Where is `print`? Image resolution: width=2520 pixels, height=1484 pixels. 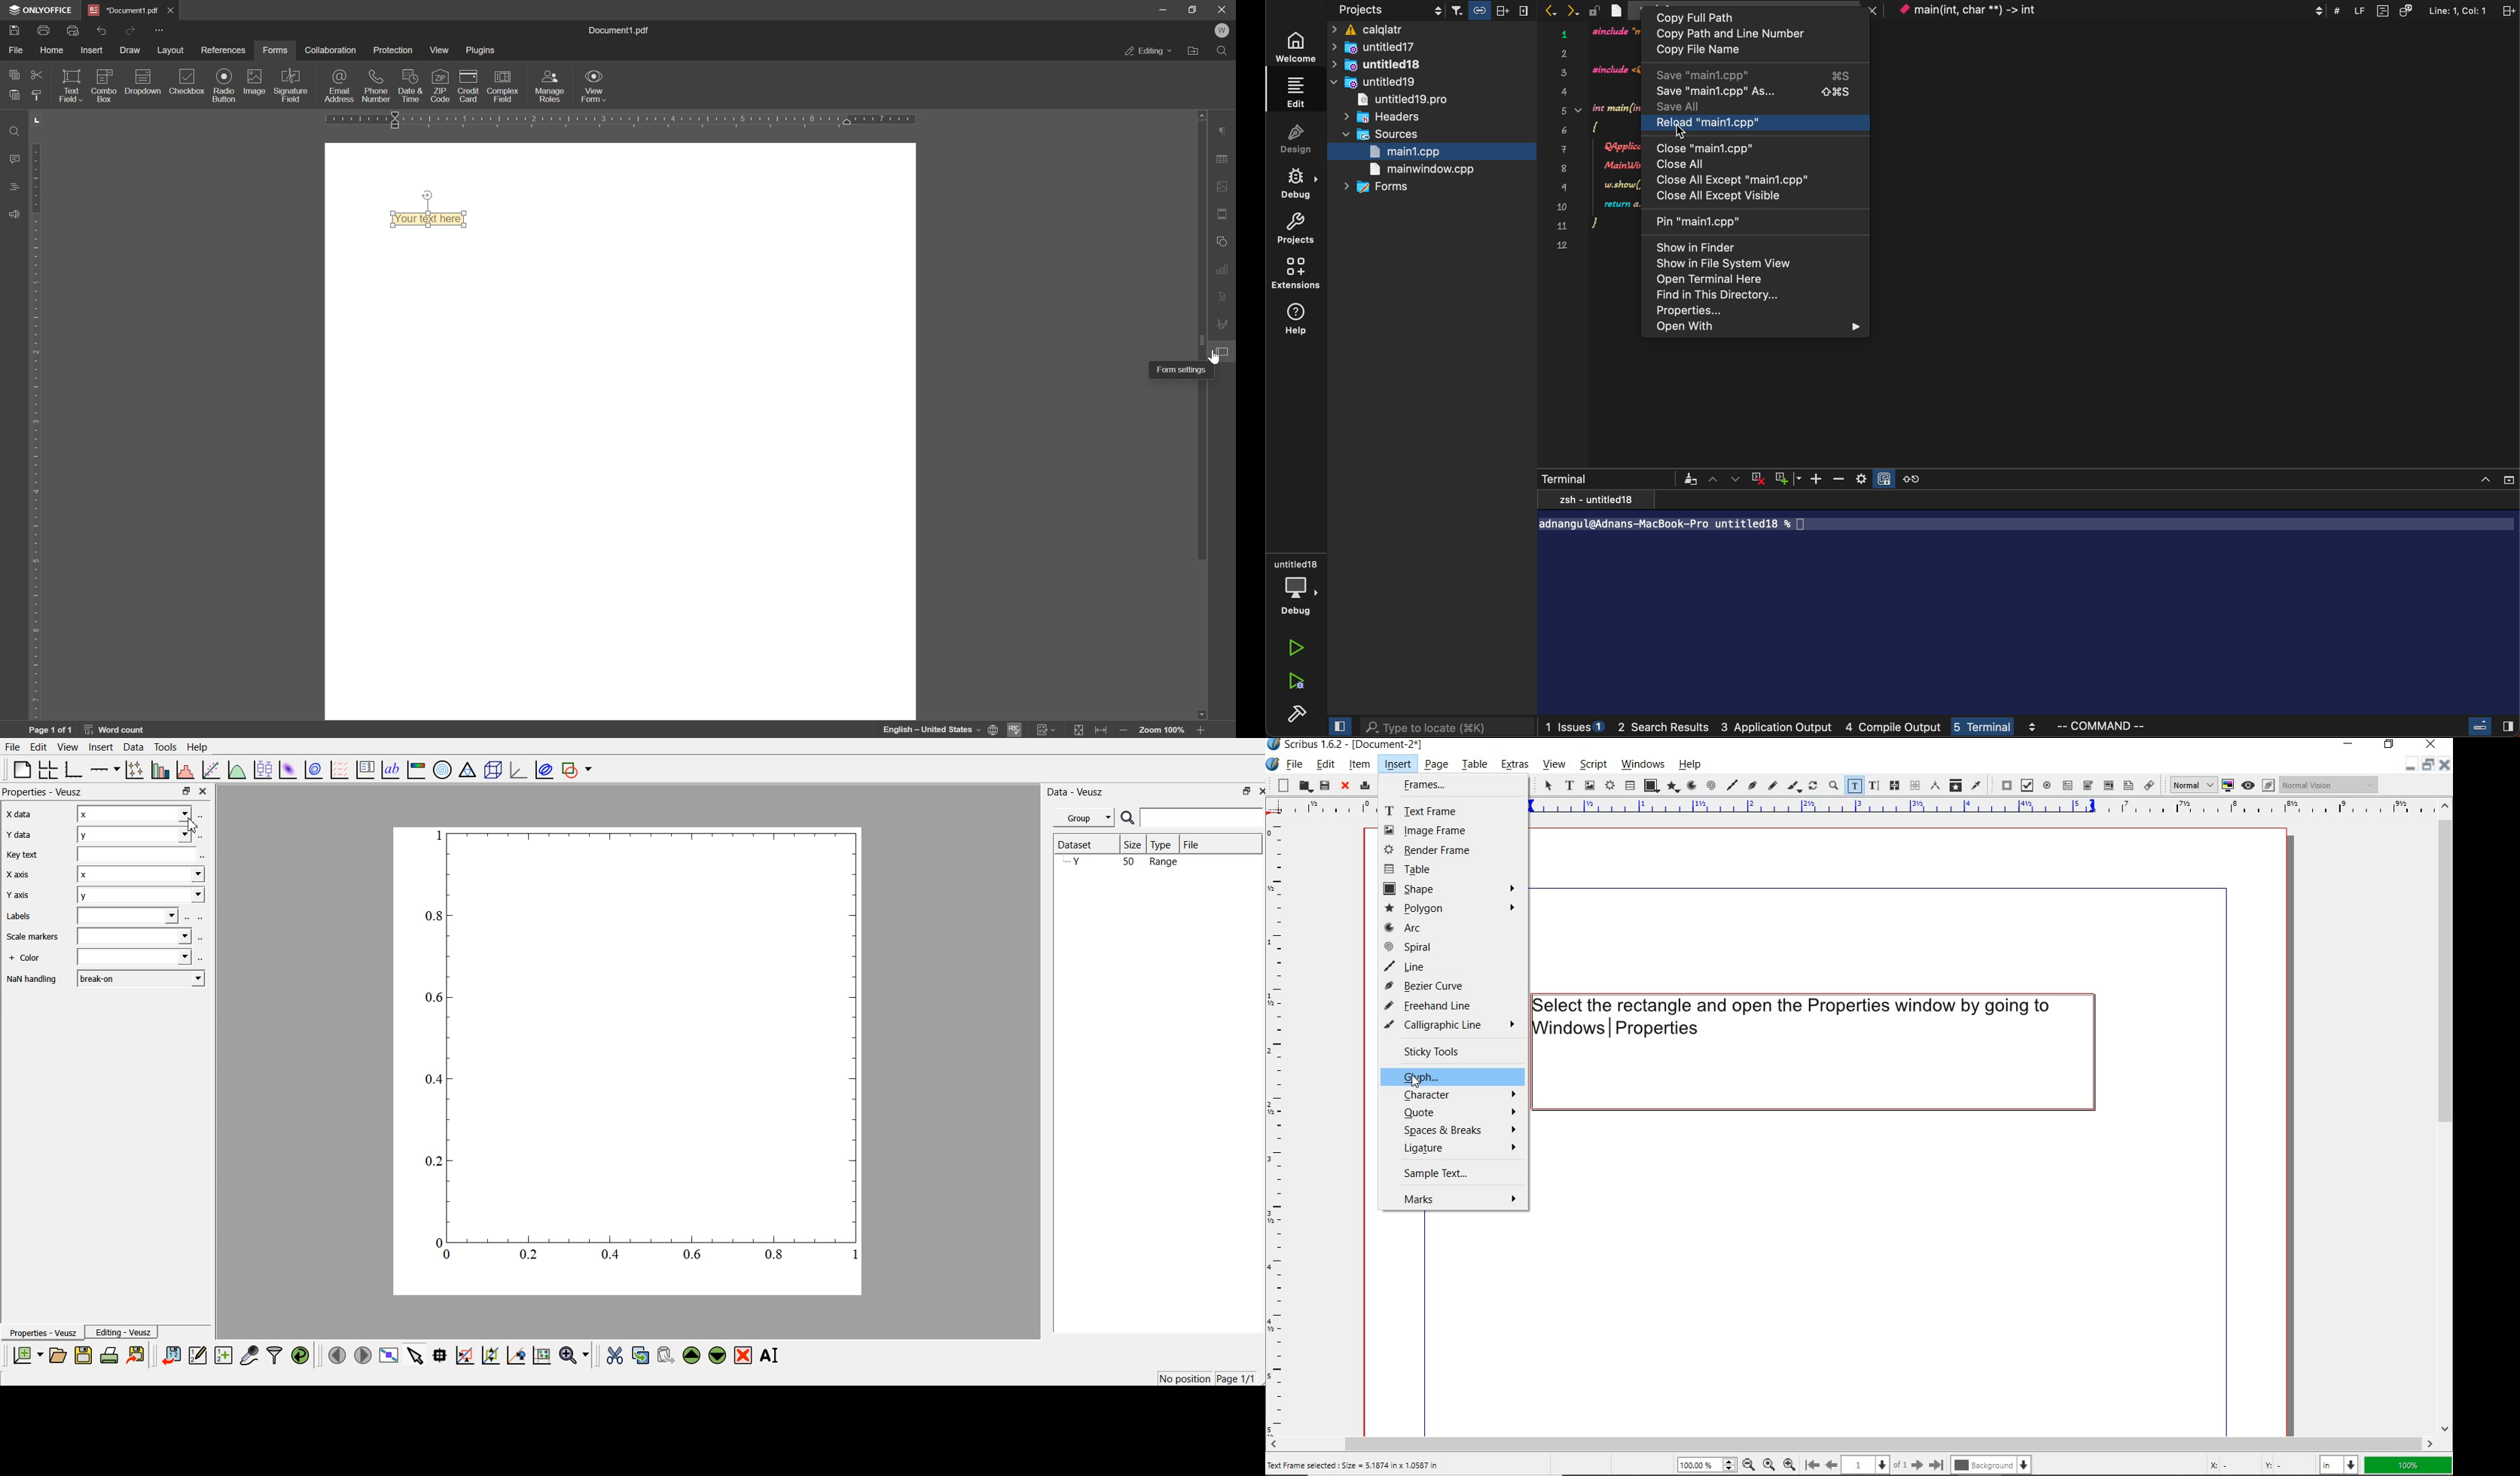
print is located at coordinates (45, 31).